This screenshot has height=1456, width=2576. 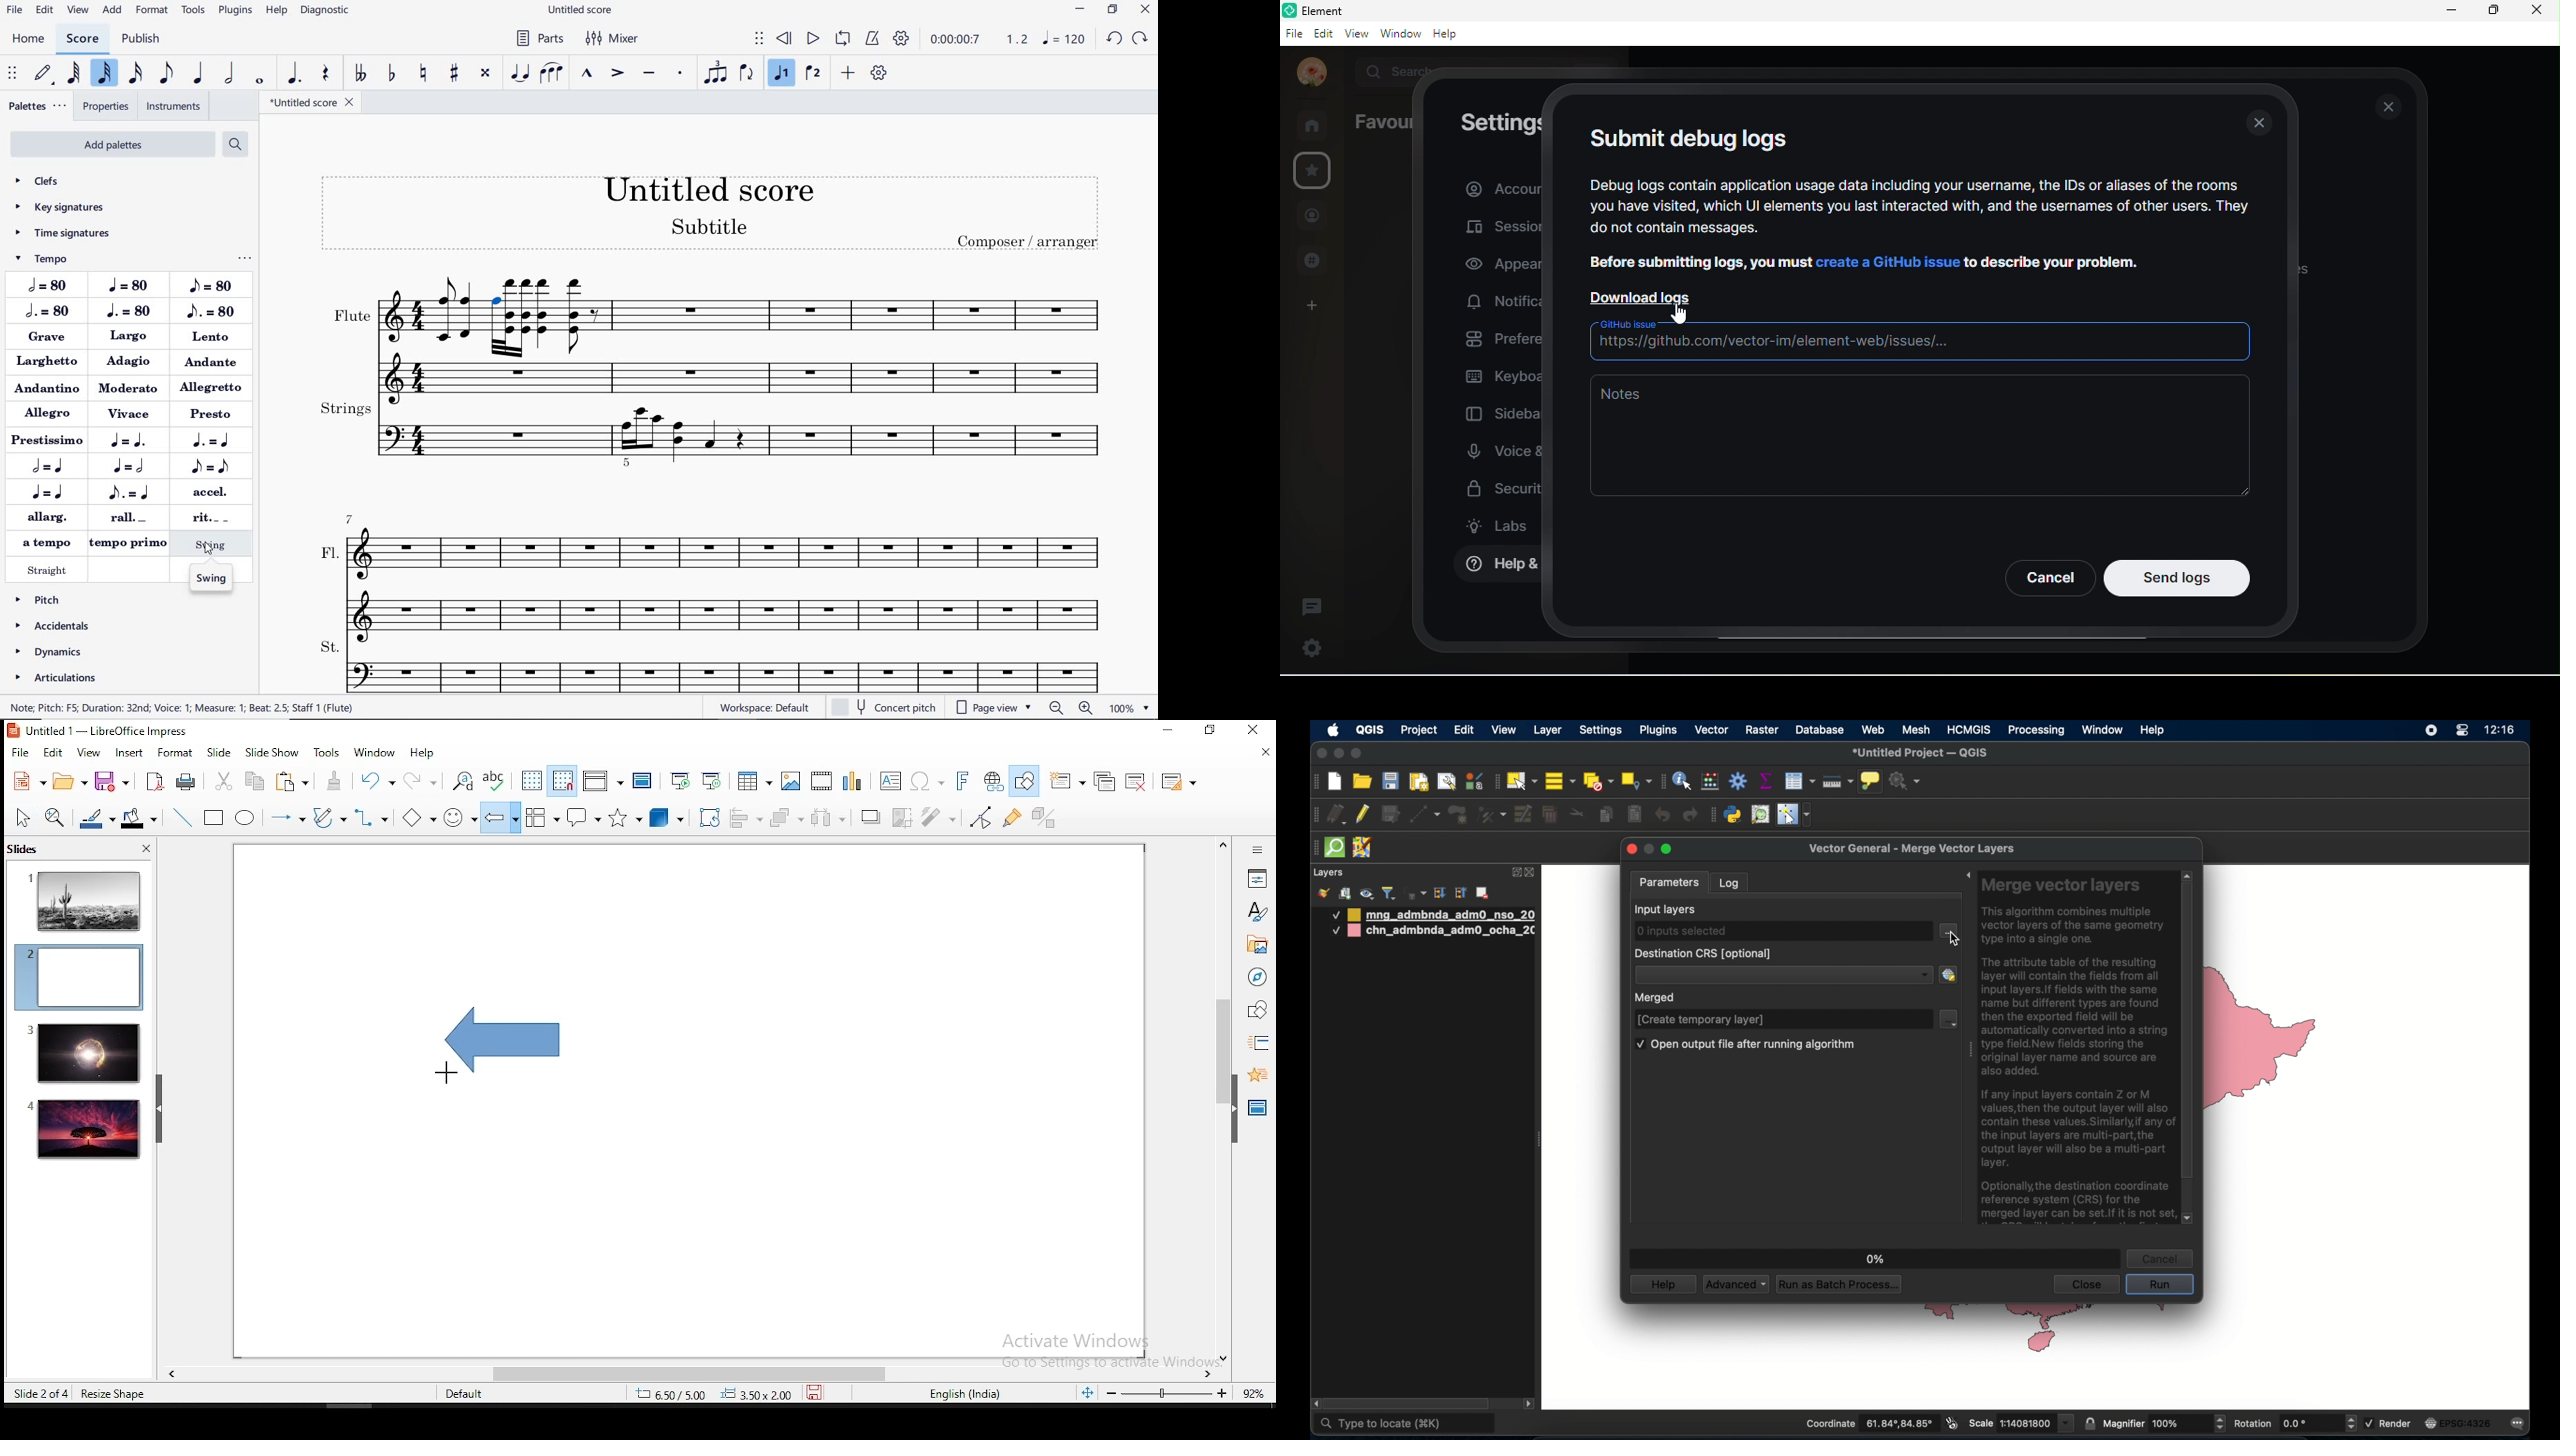 What do you see at coordinates (1313, 123) in the screenshot?
I see `room` at bounding box center [1313, 123].